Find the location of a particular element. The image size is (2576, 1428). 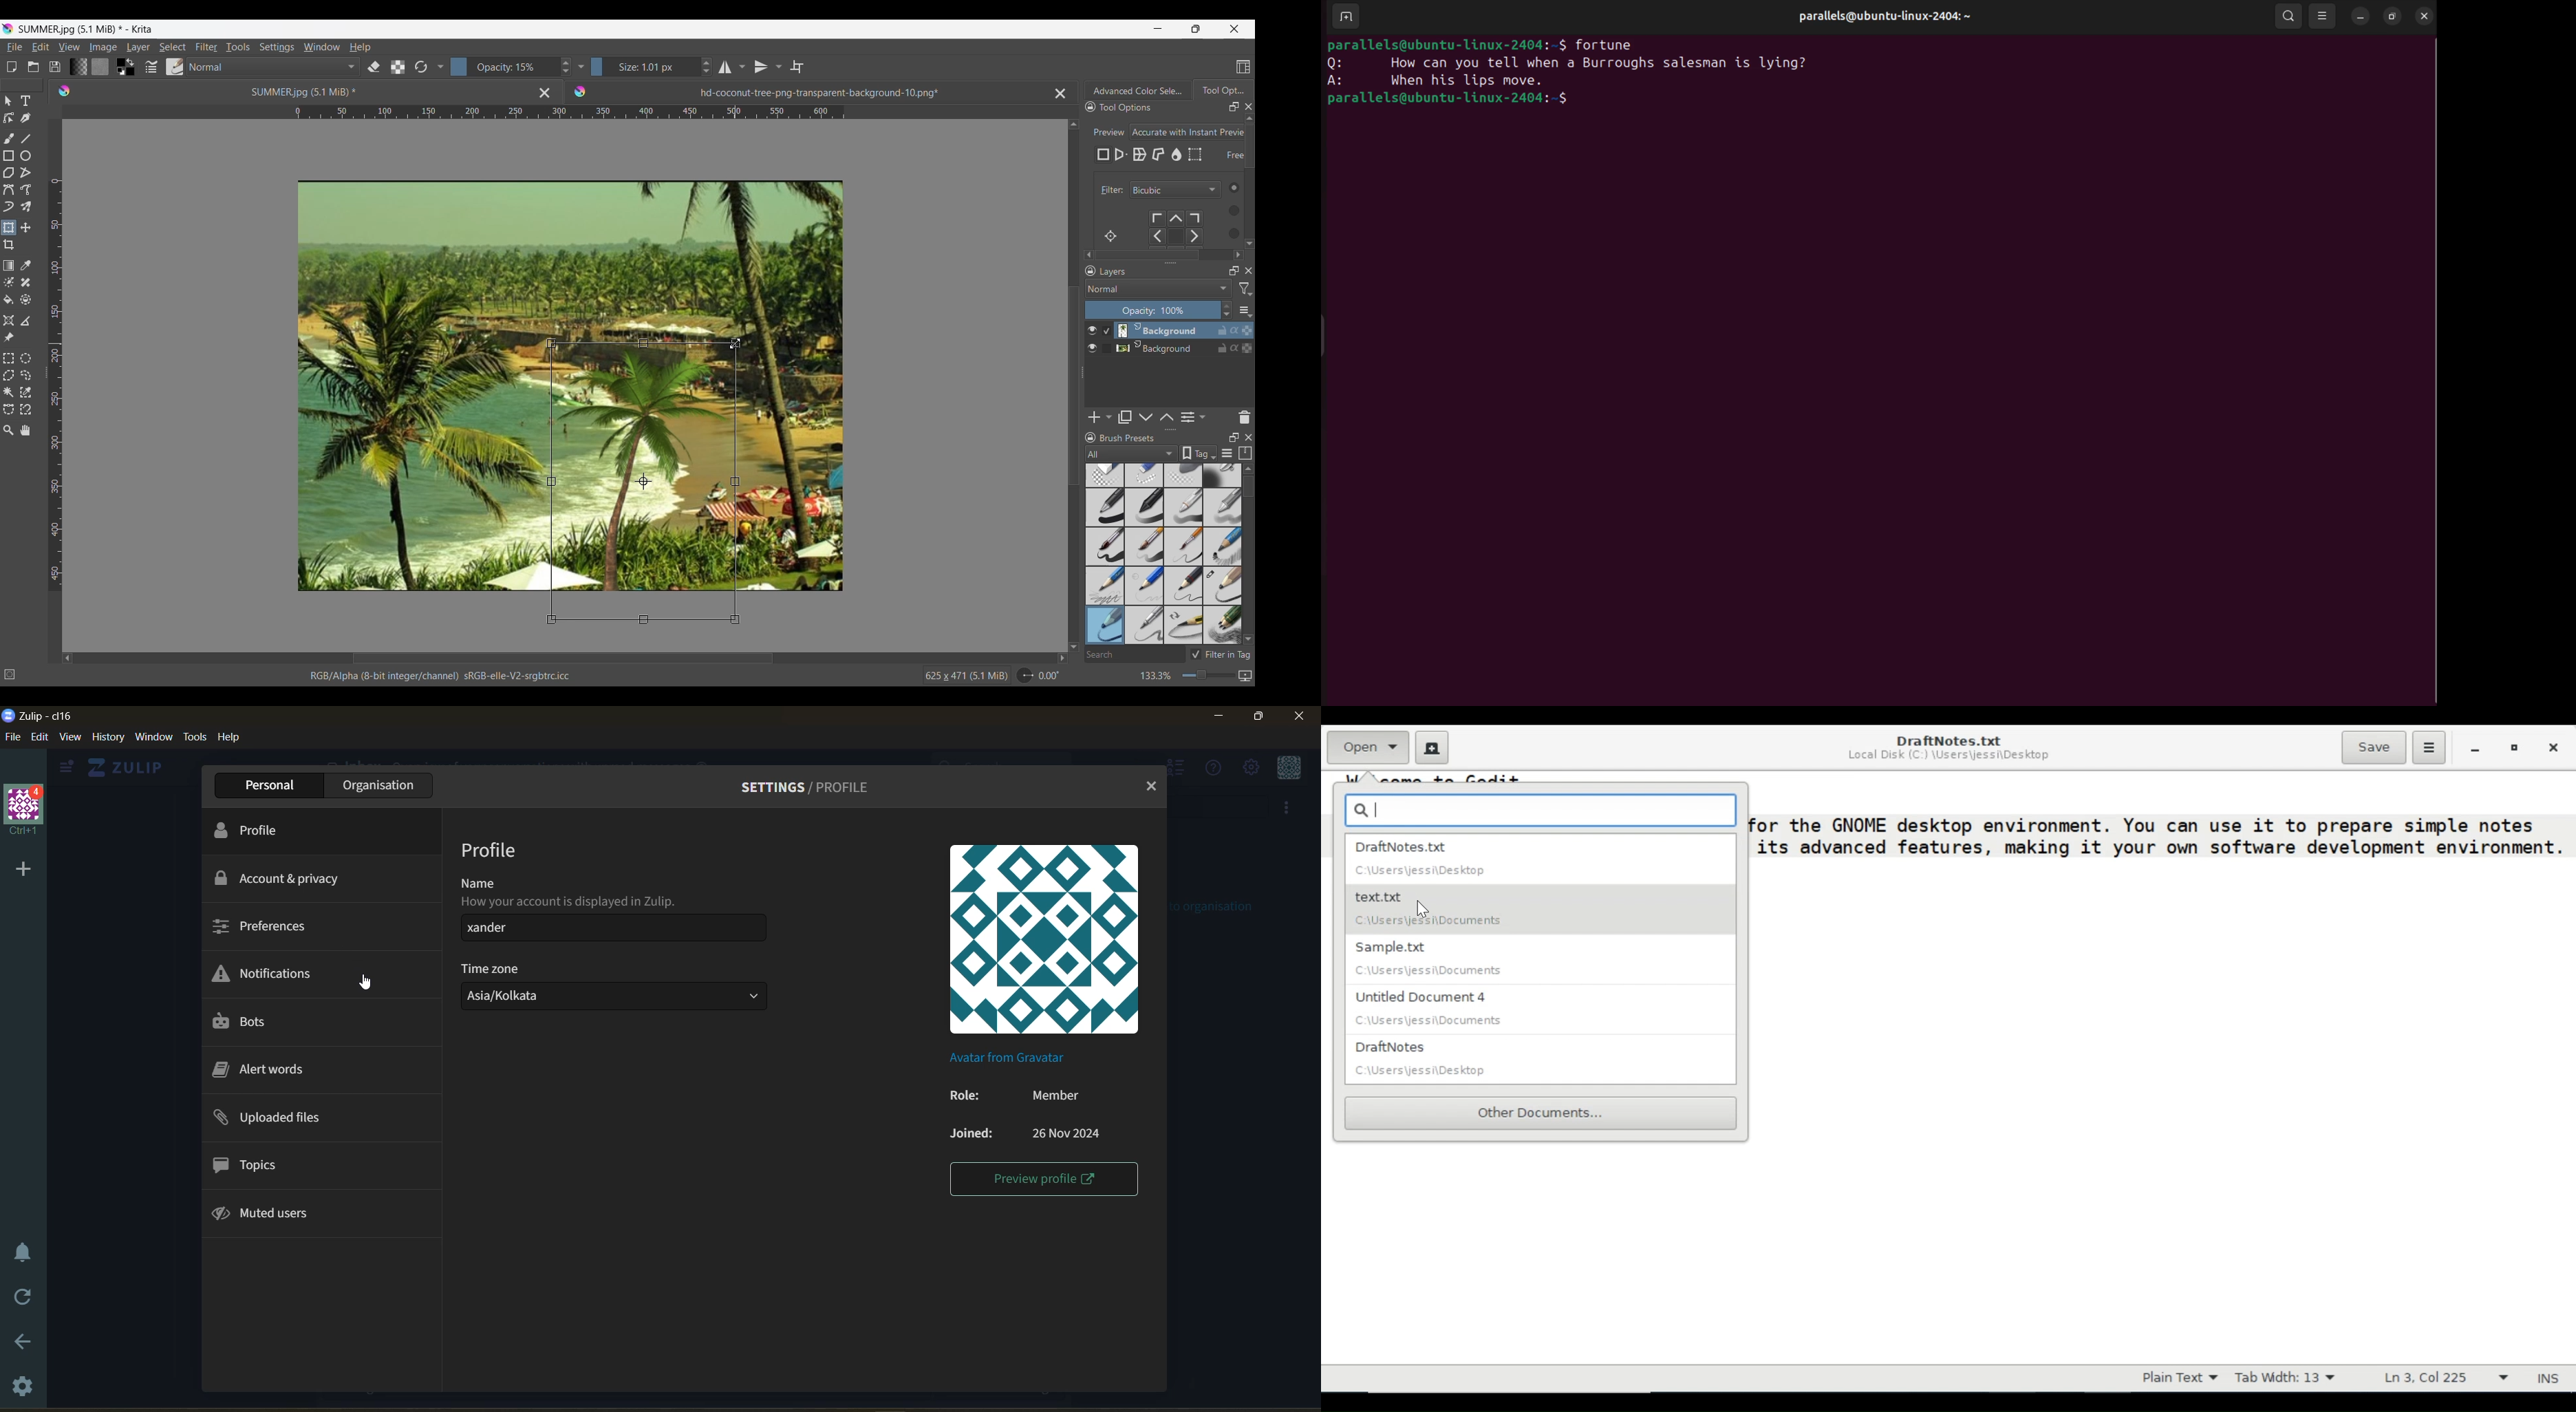

Sync is located at coordinates (1234, 345).